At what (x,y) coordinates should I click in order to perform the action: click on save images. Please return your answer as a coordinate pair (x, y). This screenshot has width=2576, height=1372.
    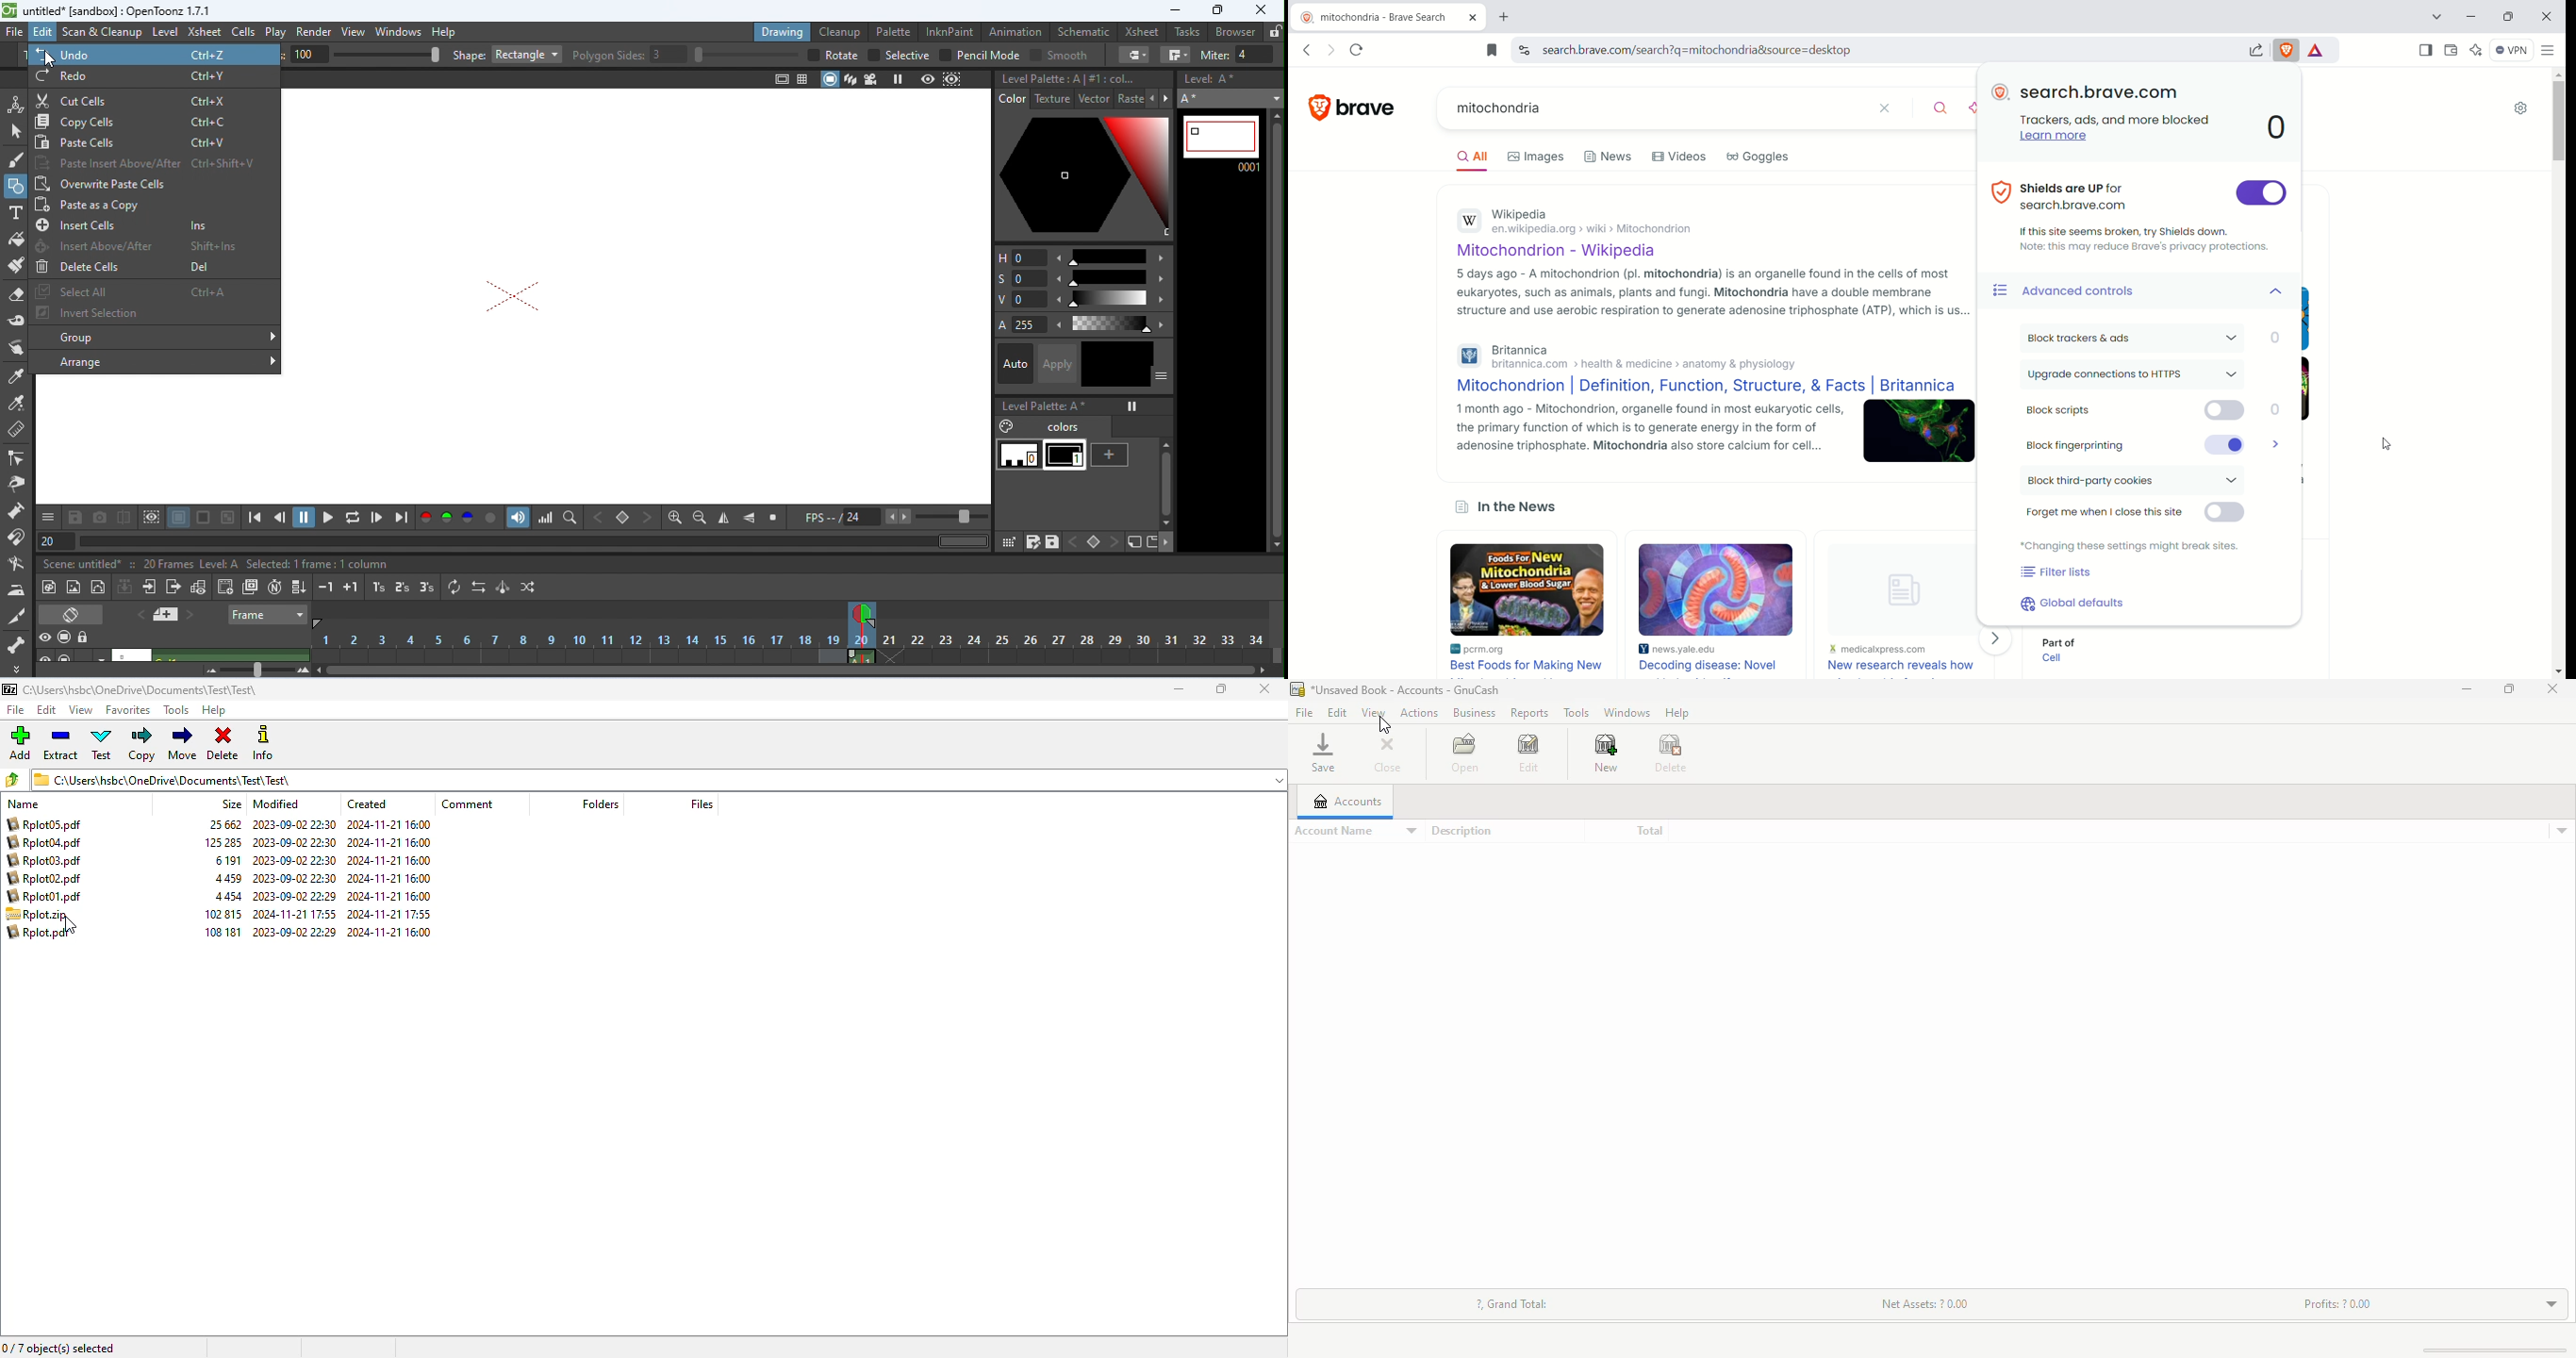
    Looking at the image, I should click on (74, 516).